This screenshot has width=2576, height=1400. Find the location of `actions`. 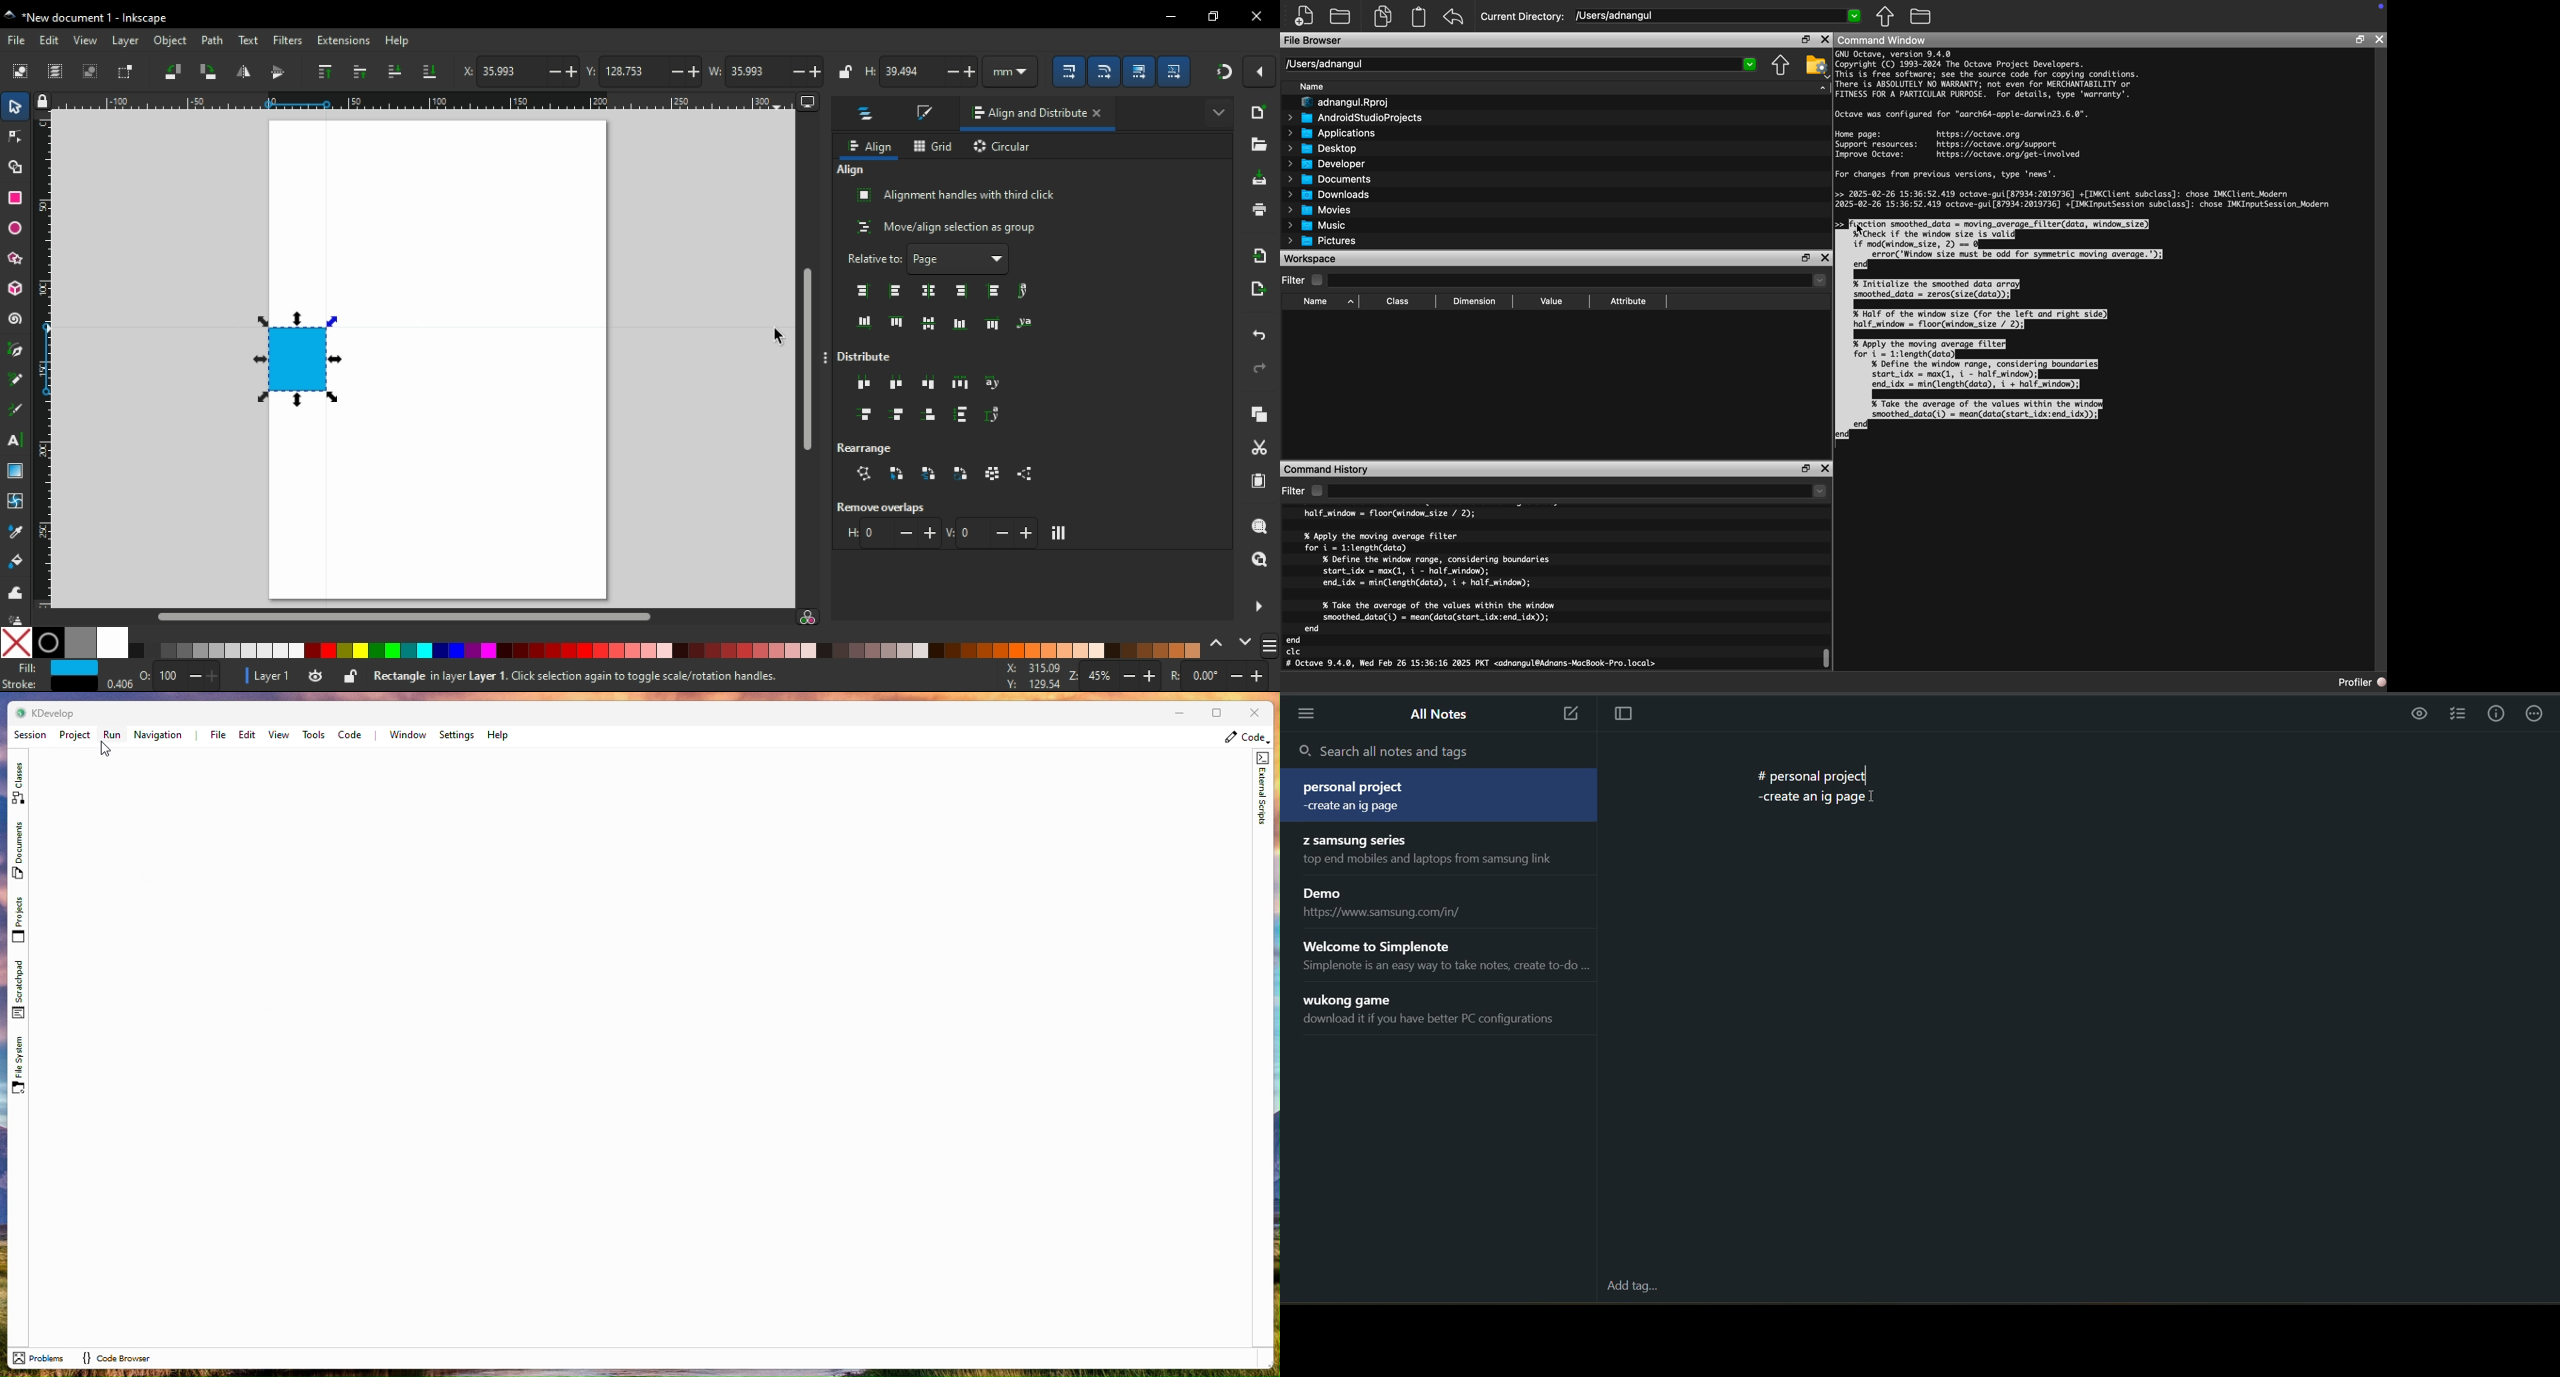

actions is located at coordinates (2536, 715).